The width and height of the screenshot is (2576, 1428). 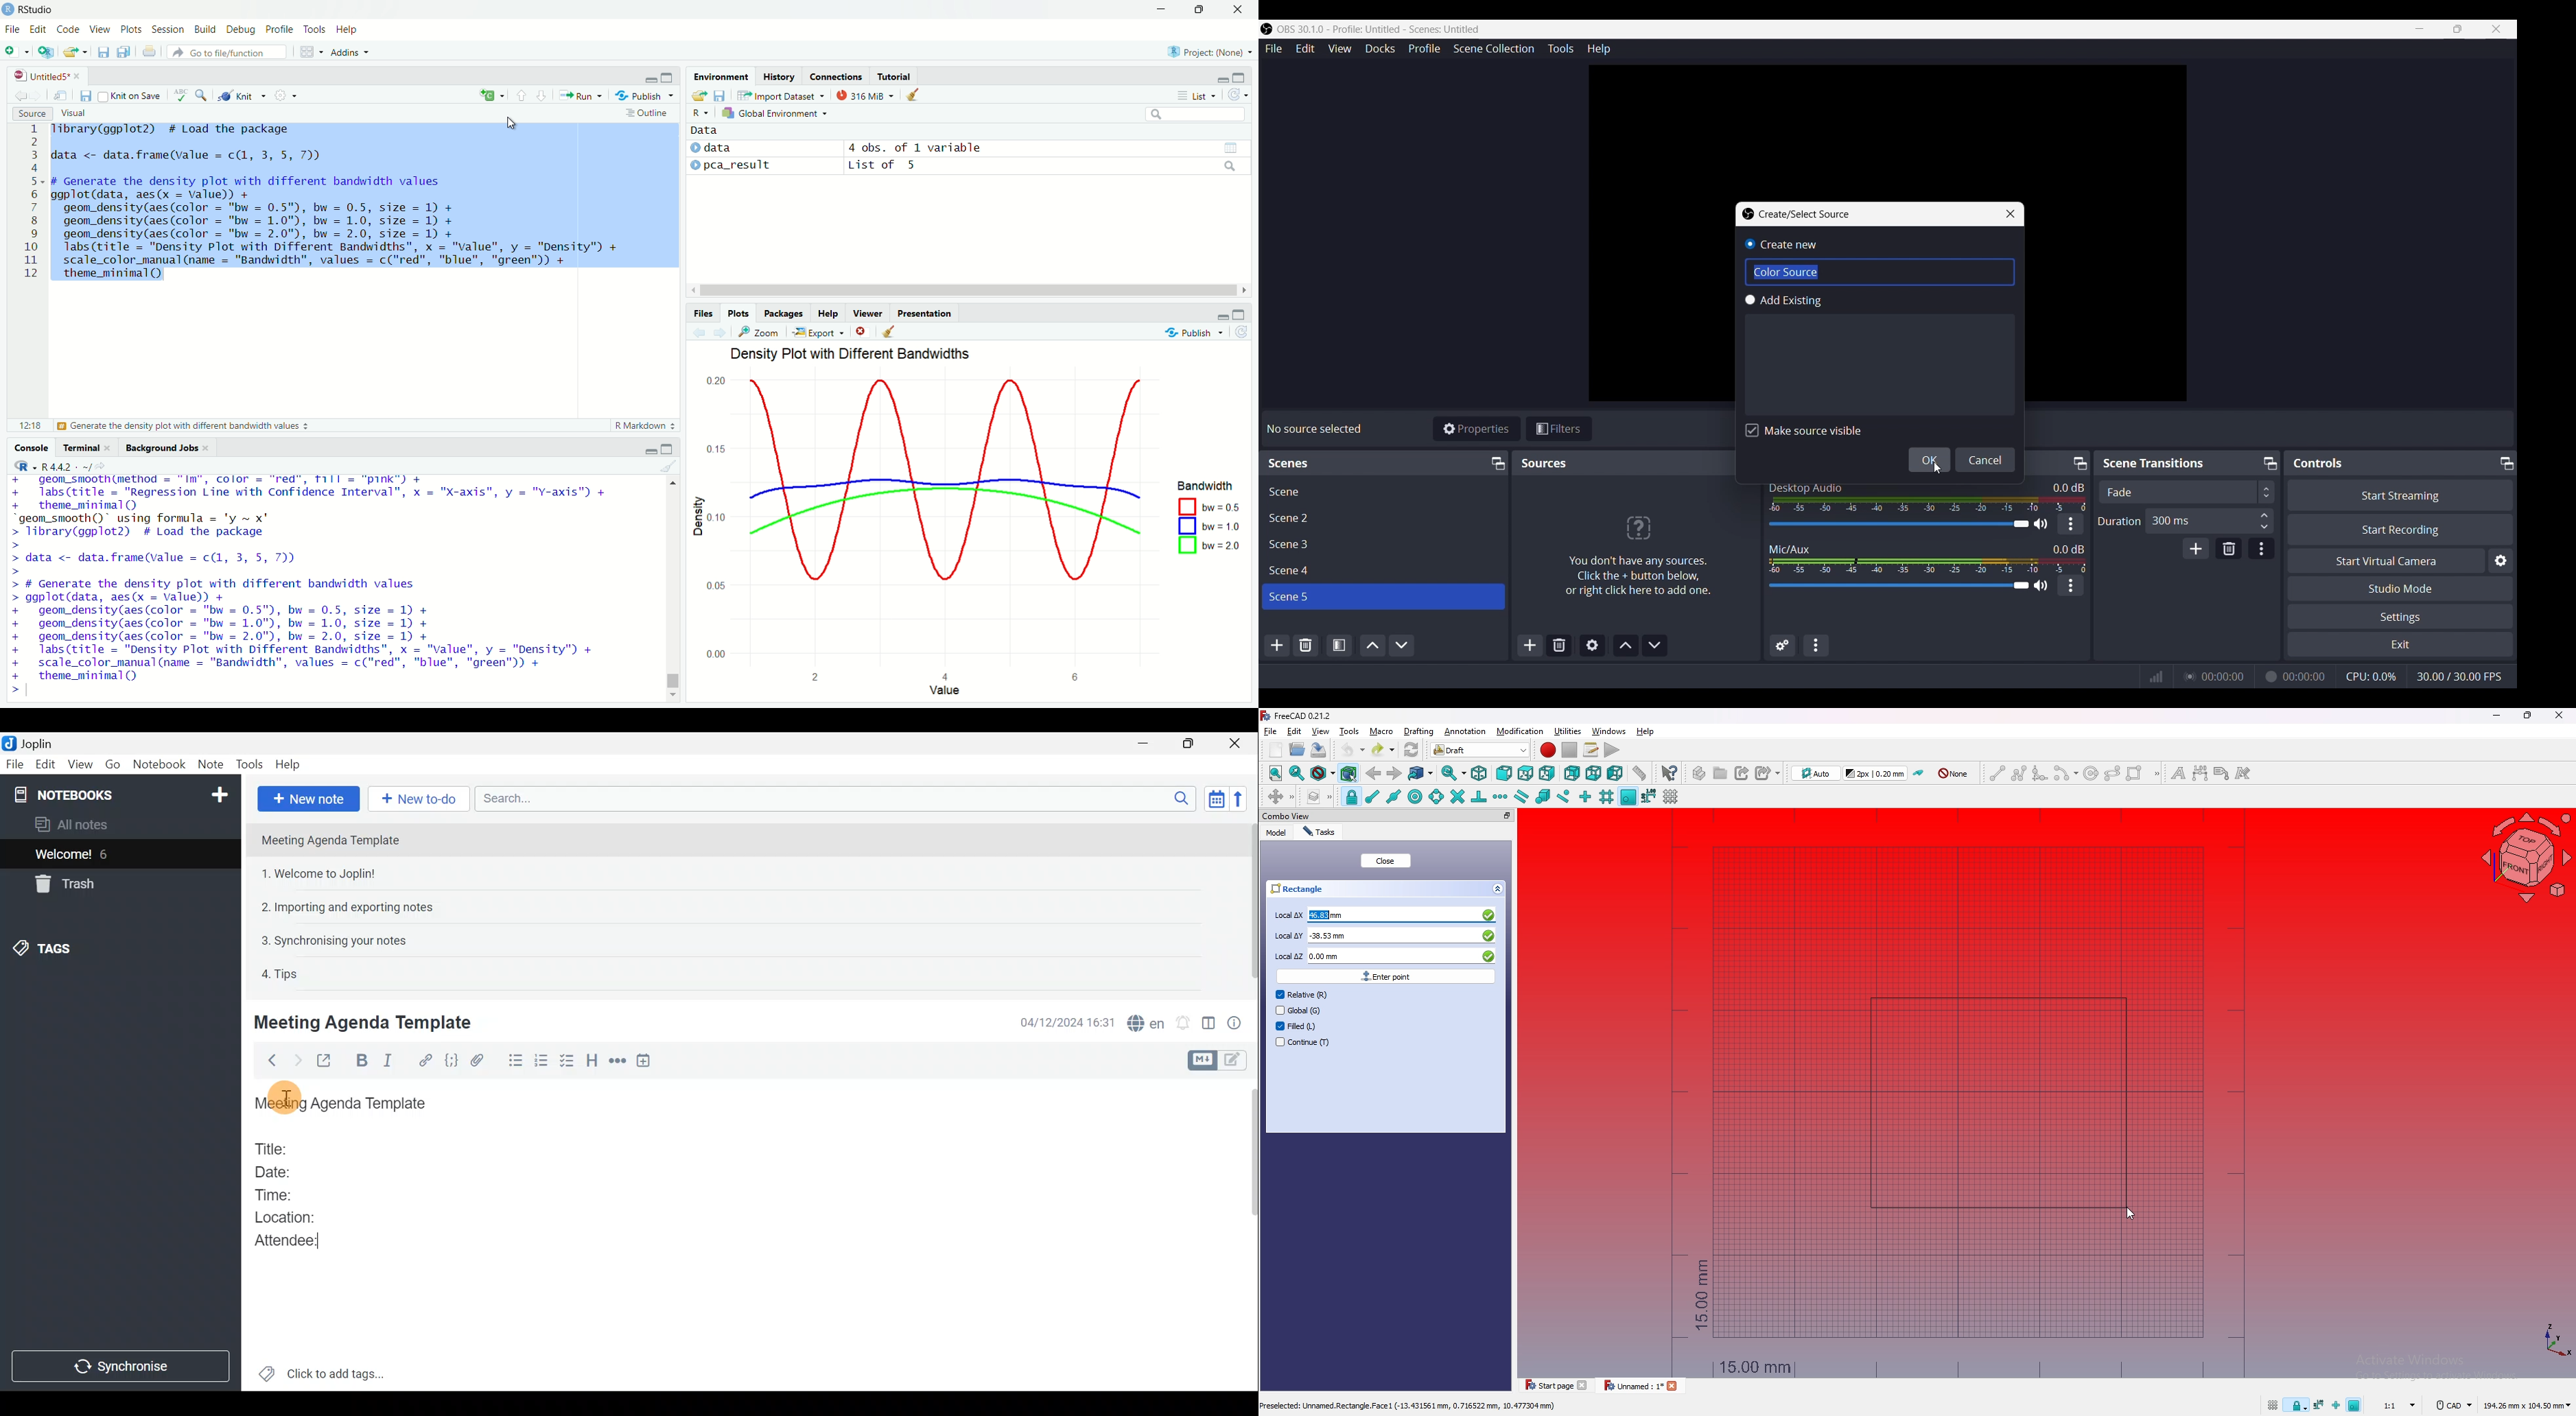 I want to click on undo, so click(x=1351, y=749).